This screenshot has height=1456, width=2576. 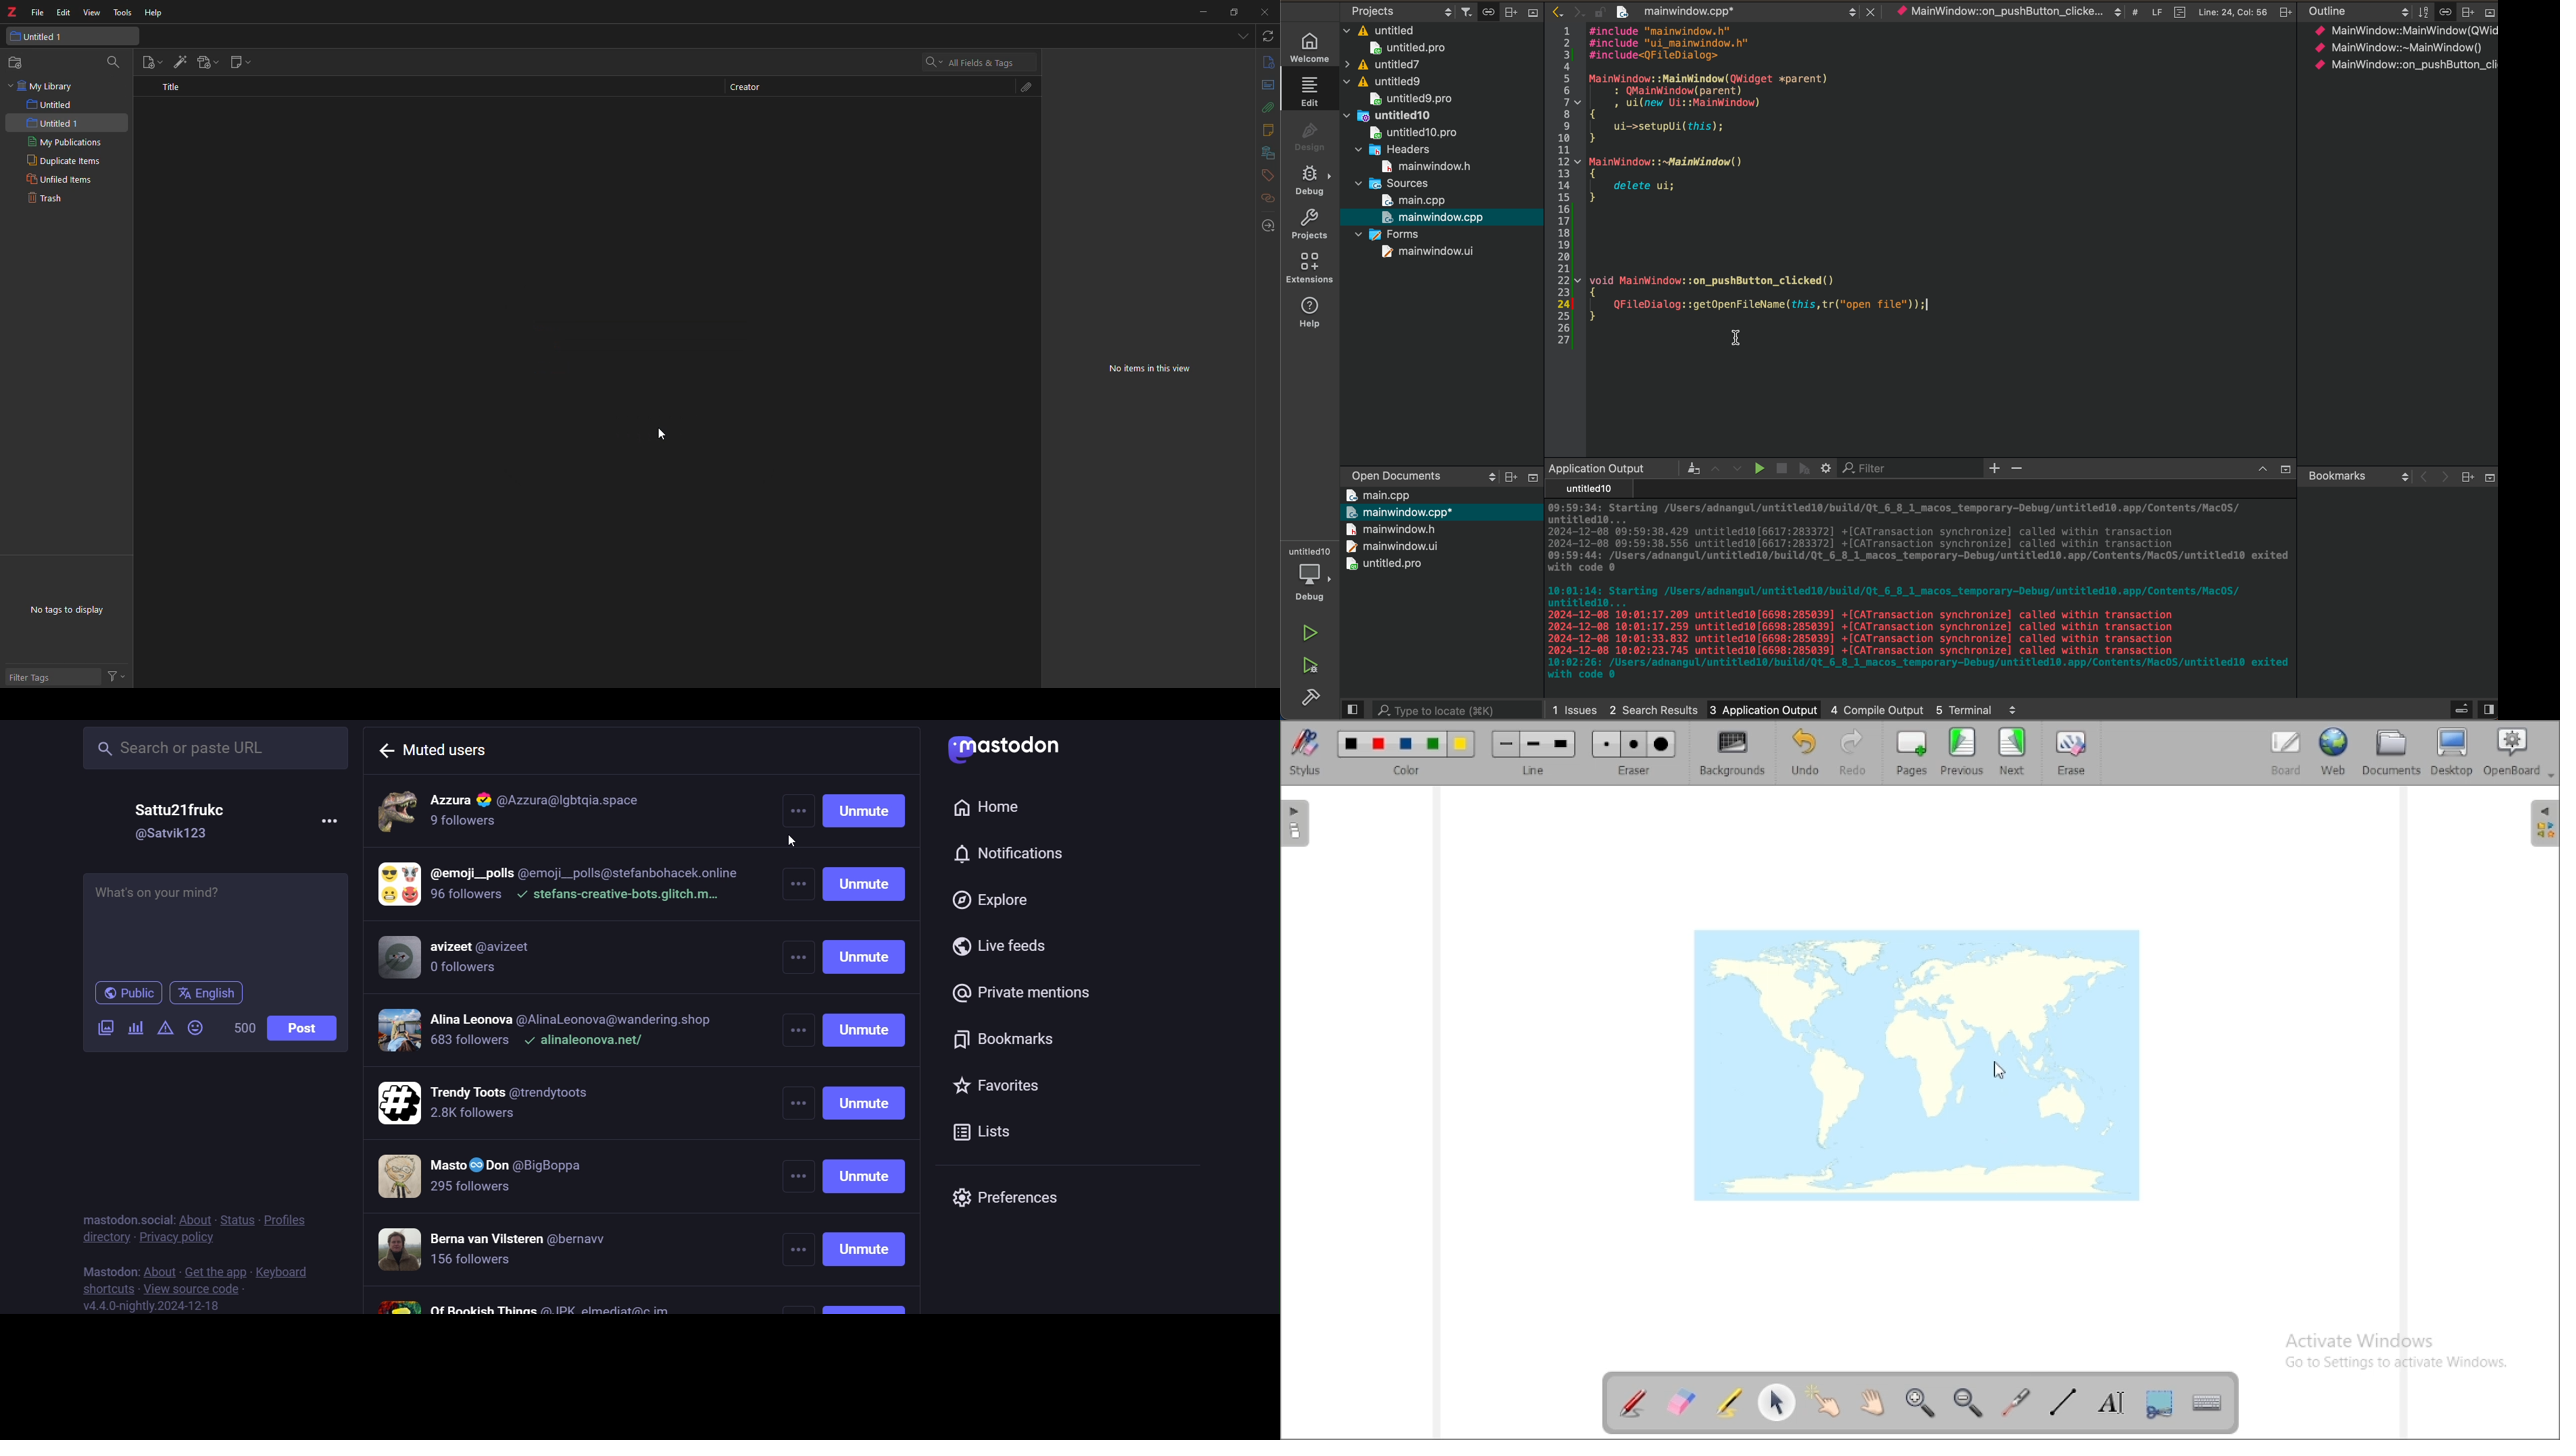 I want to click on notification, so click(x=1006, y=851).